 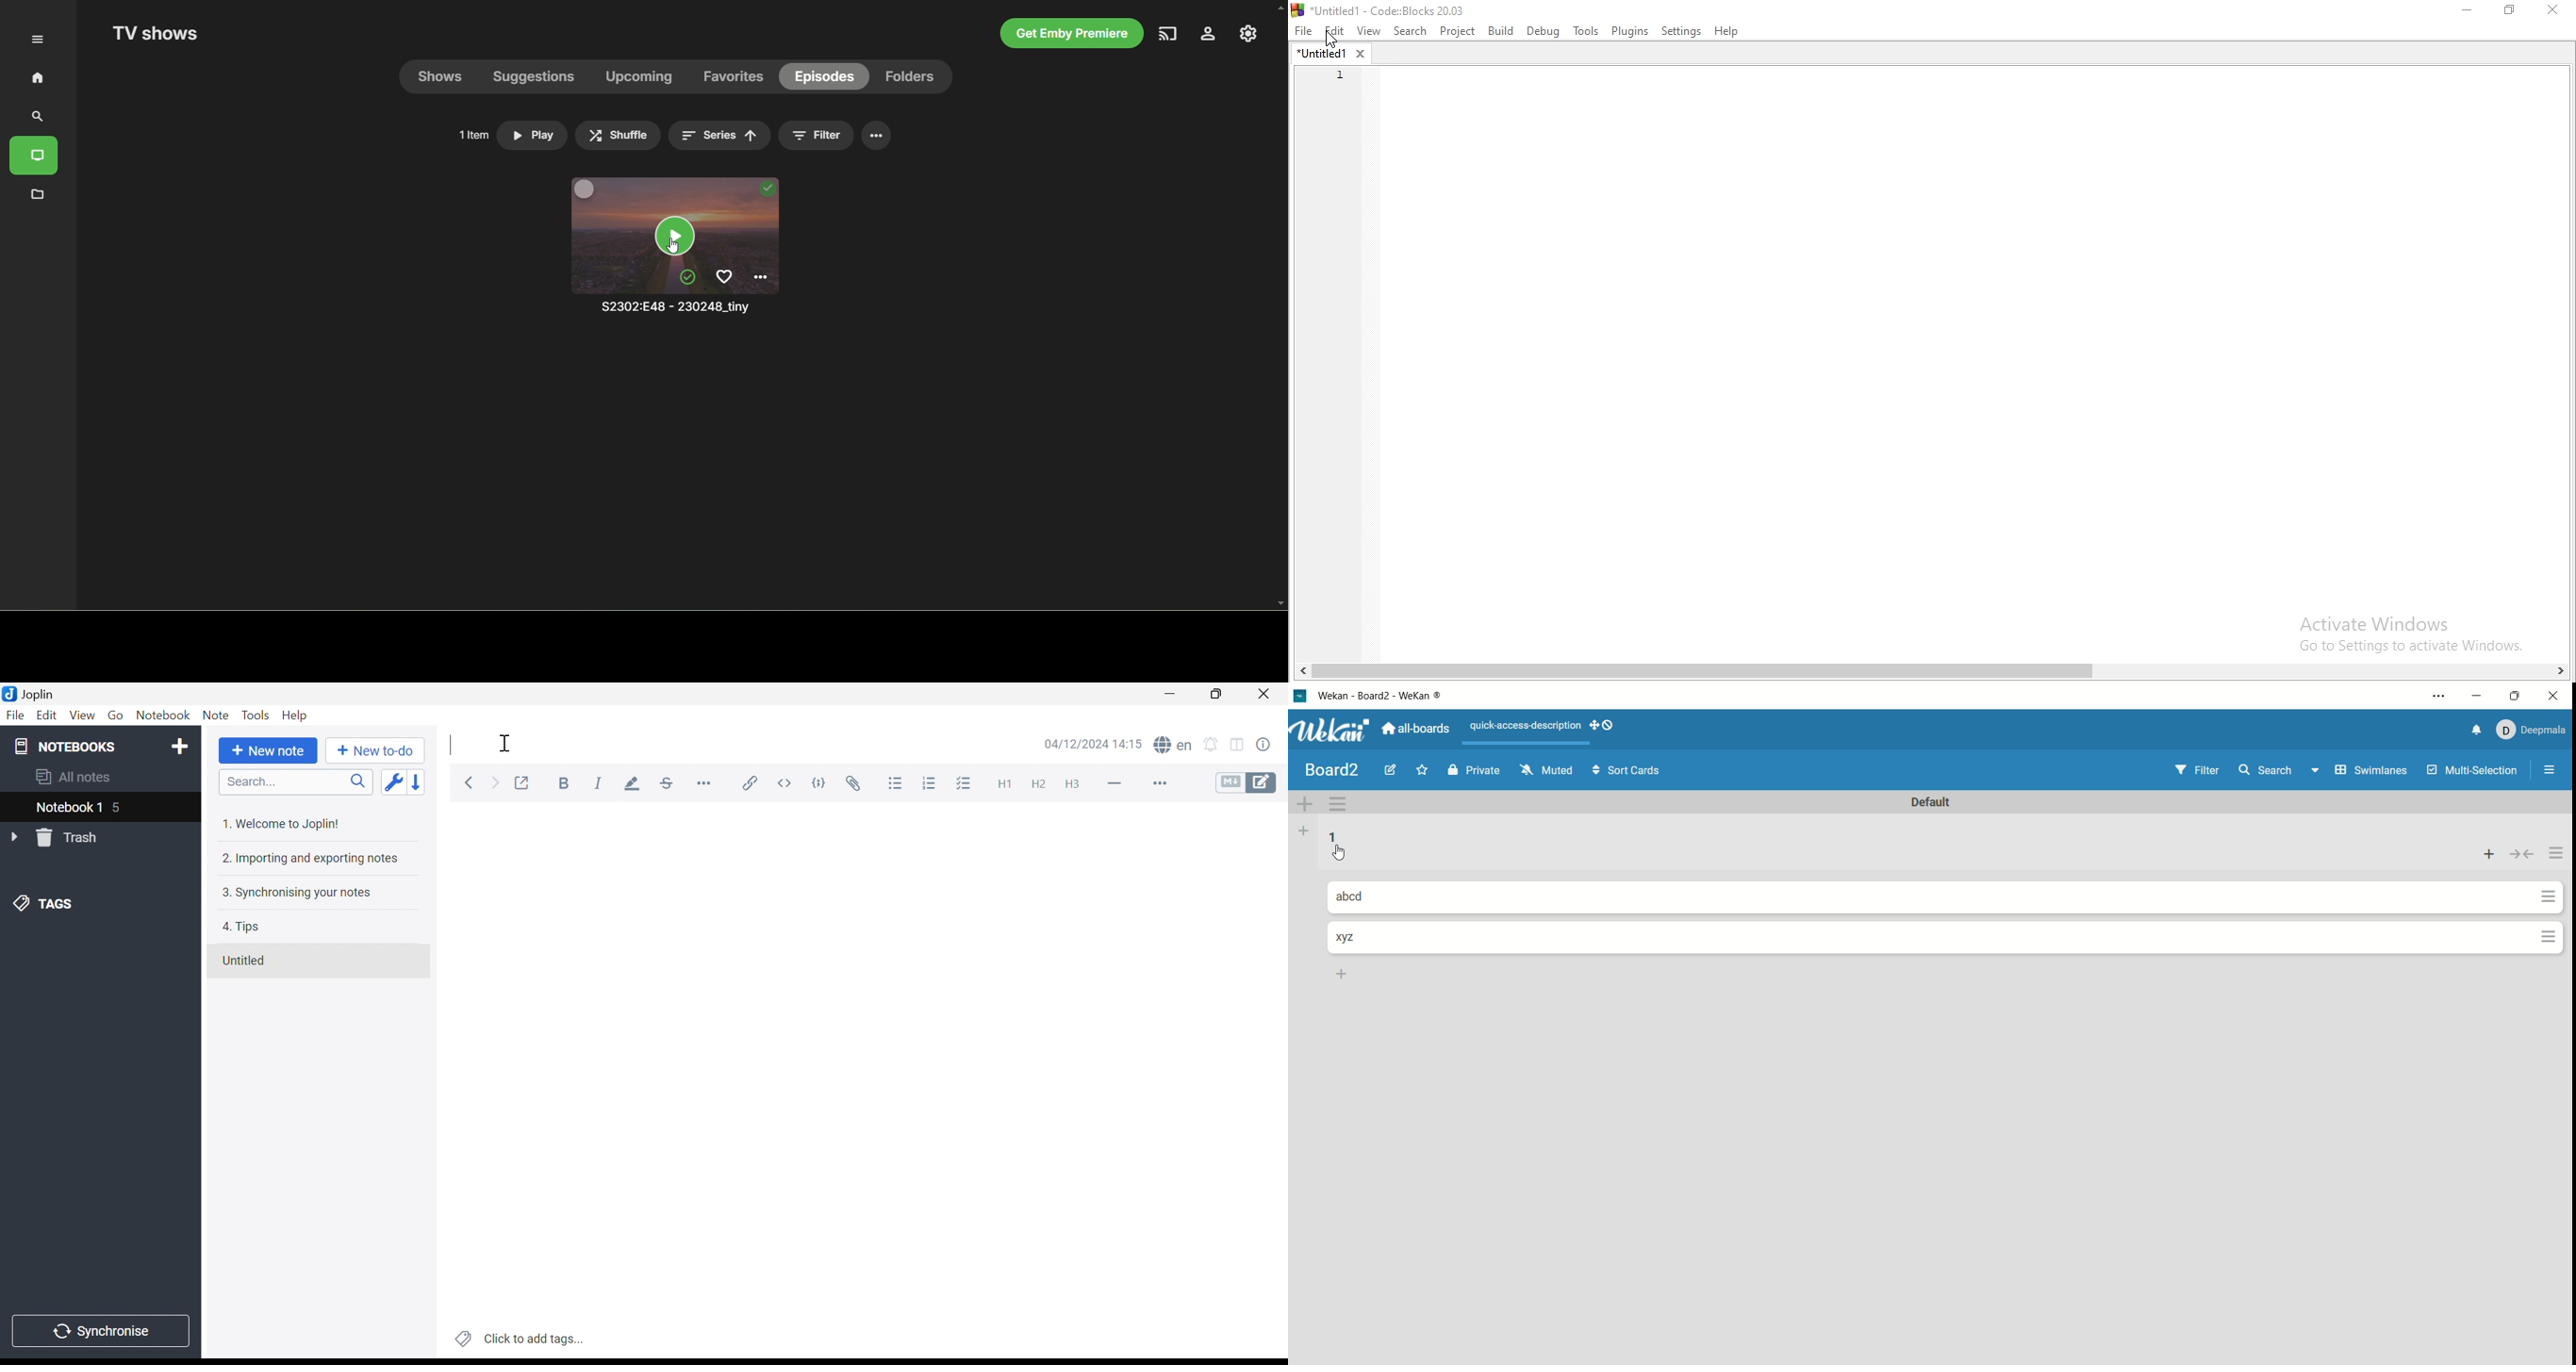 I want to click on File, so click(x=1304, y=29).